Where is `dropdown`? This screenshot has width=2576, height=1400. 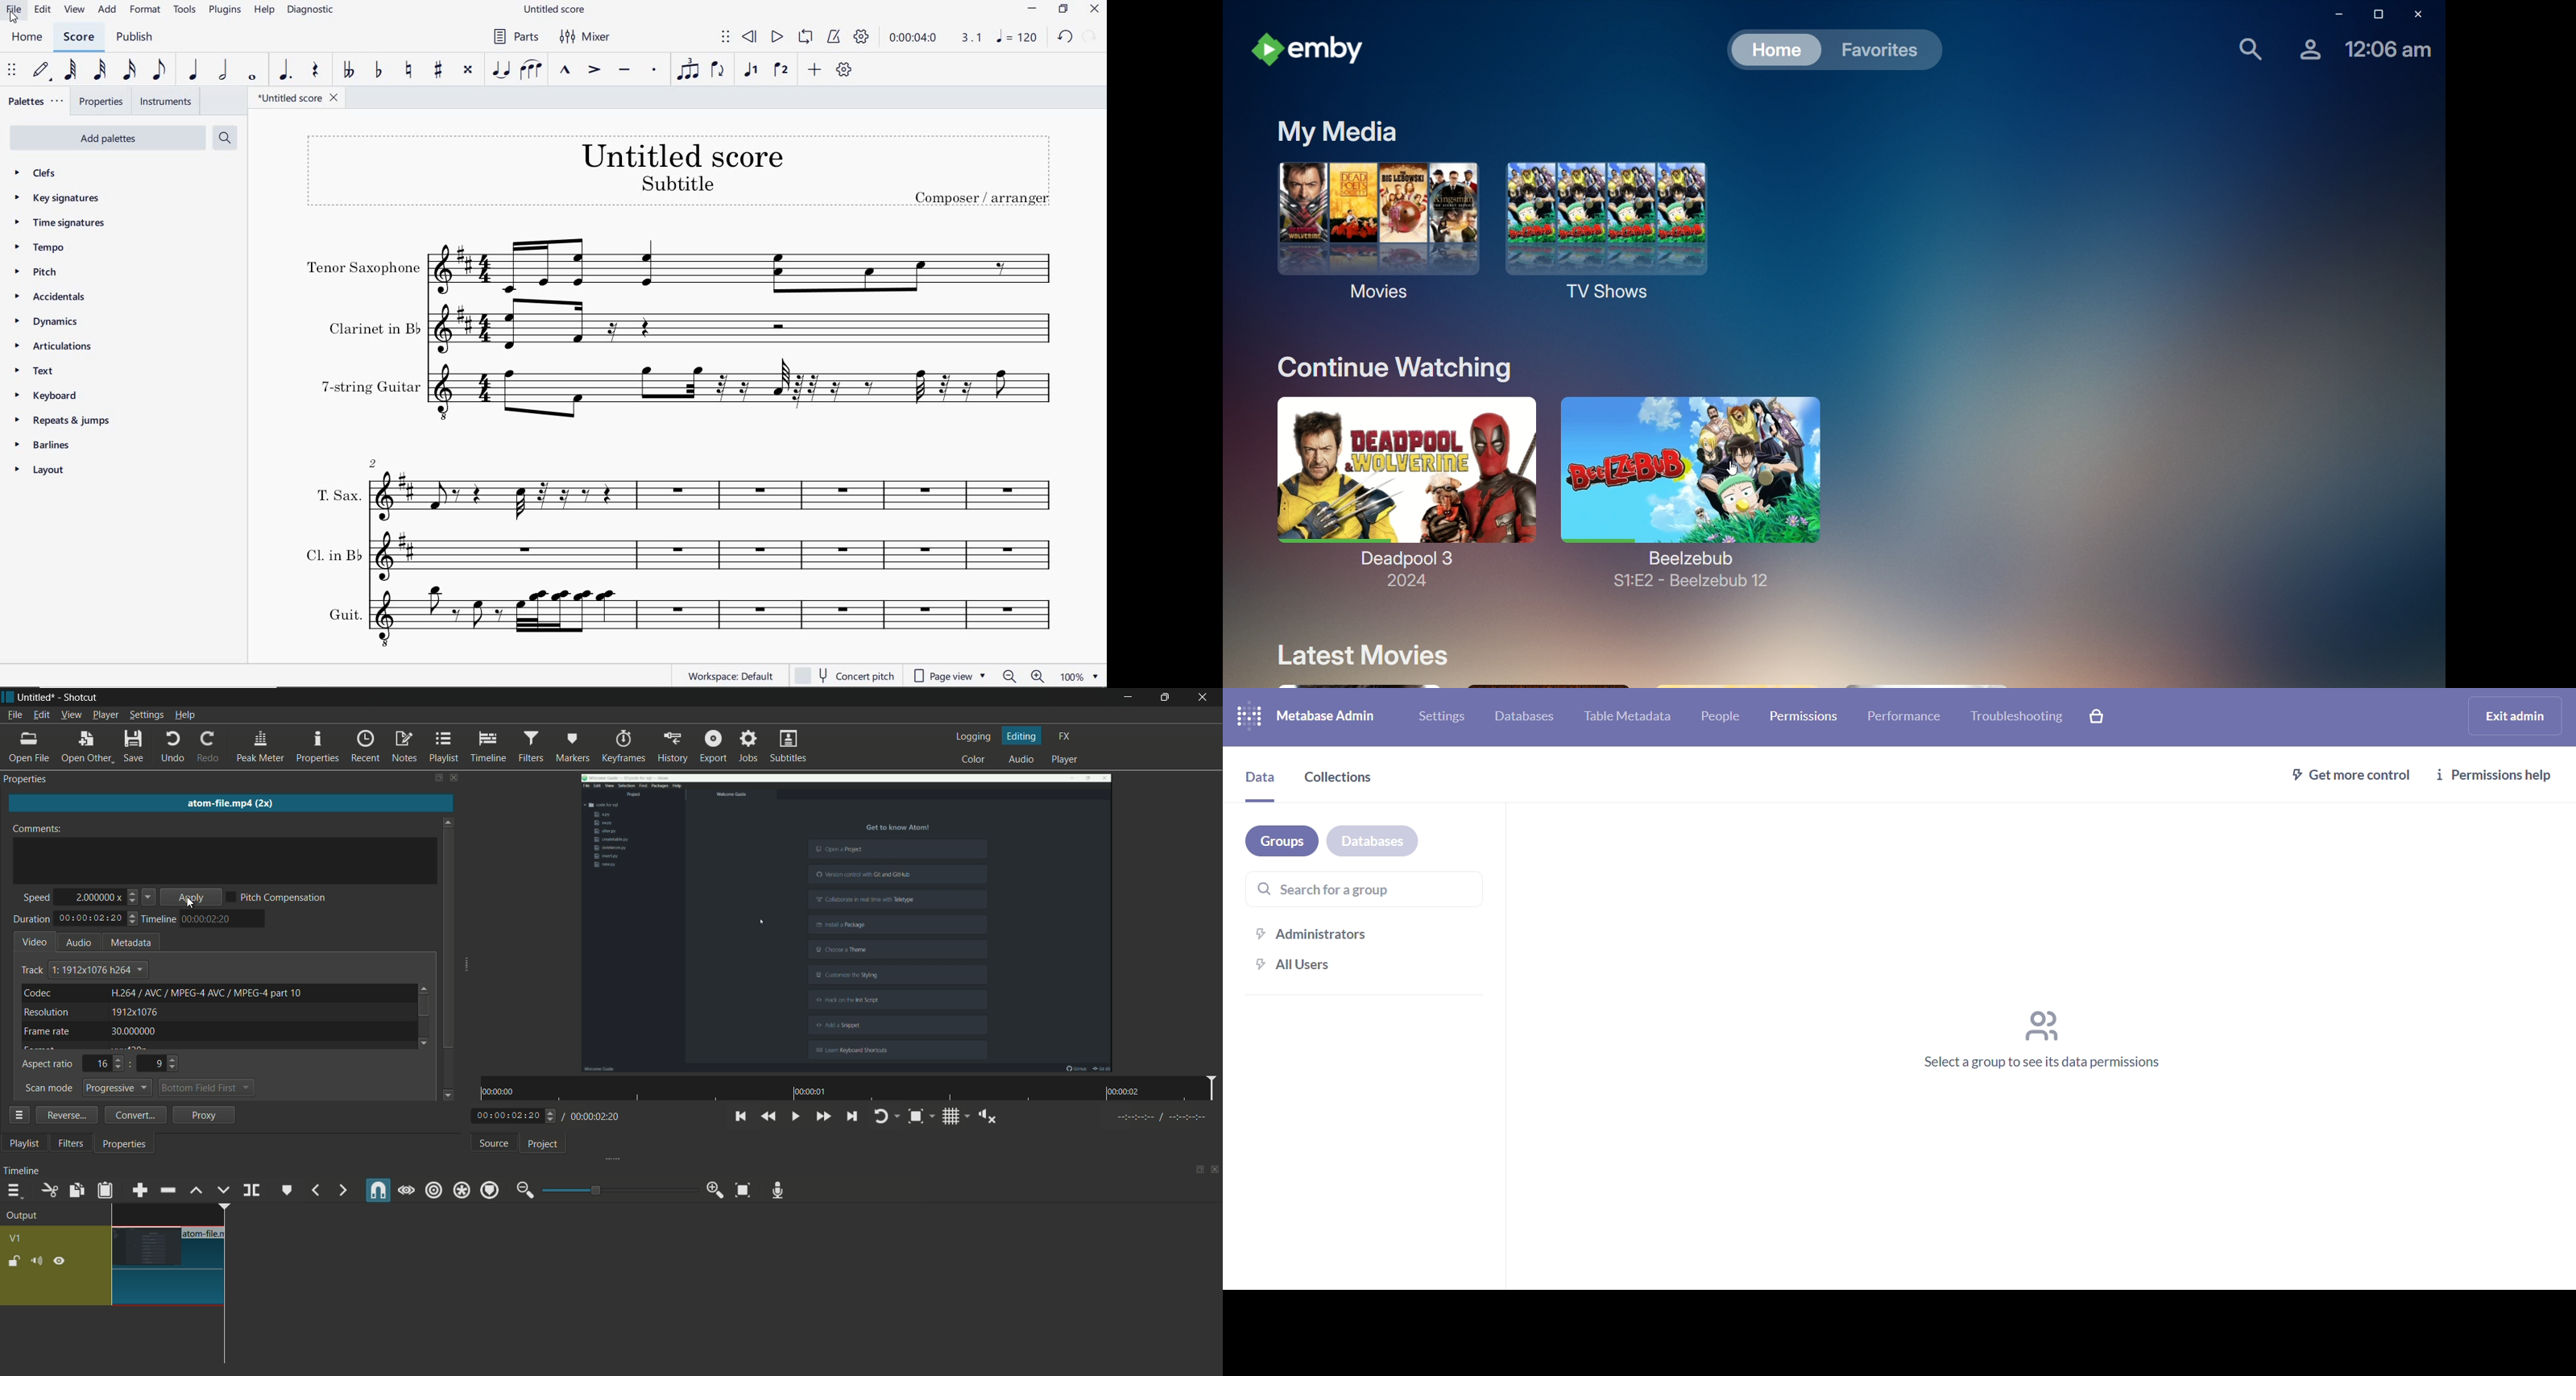 dropdown is located at coordinates (246, 1089).